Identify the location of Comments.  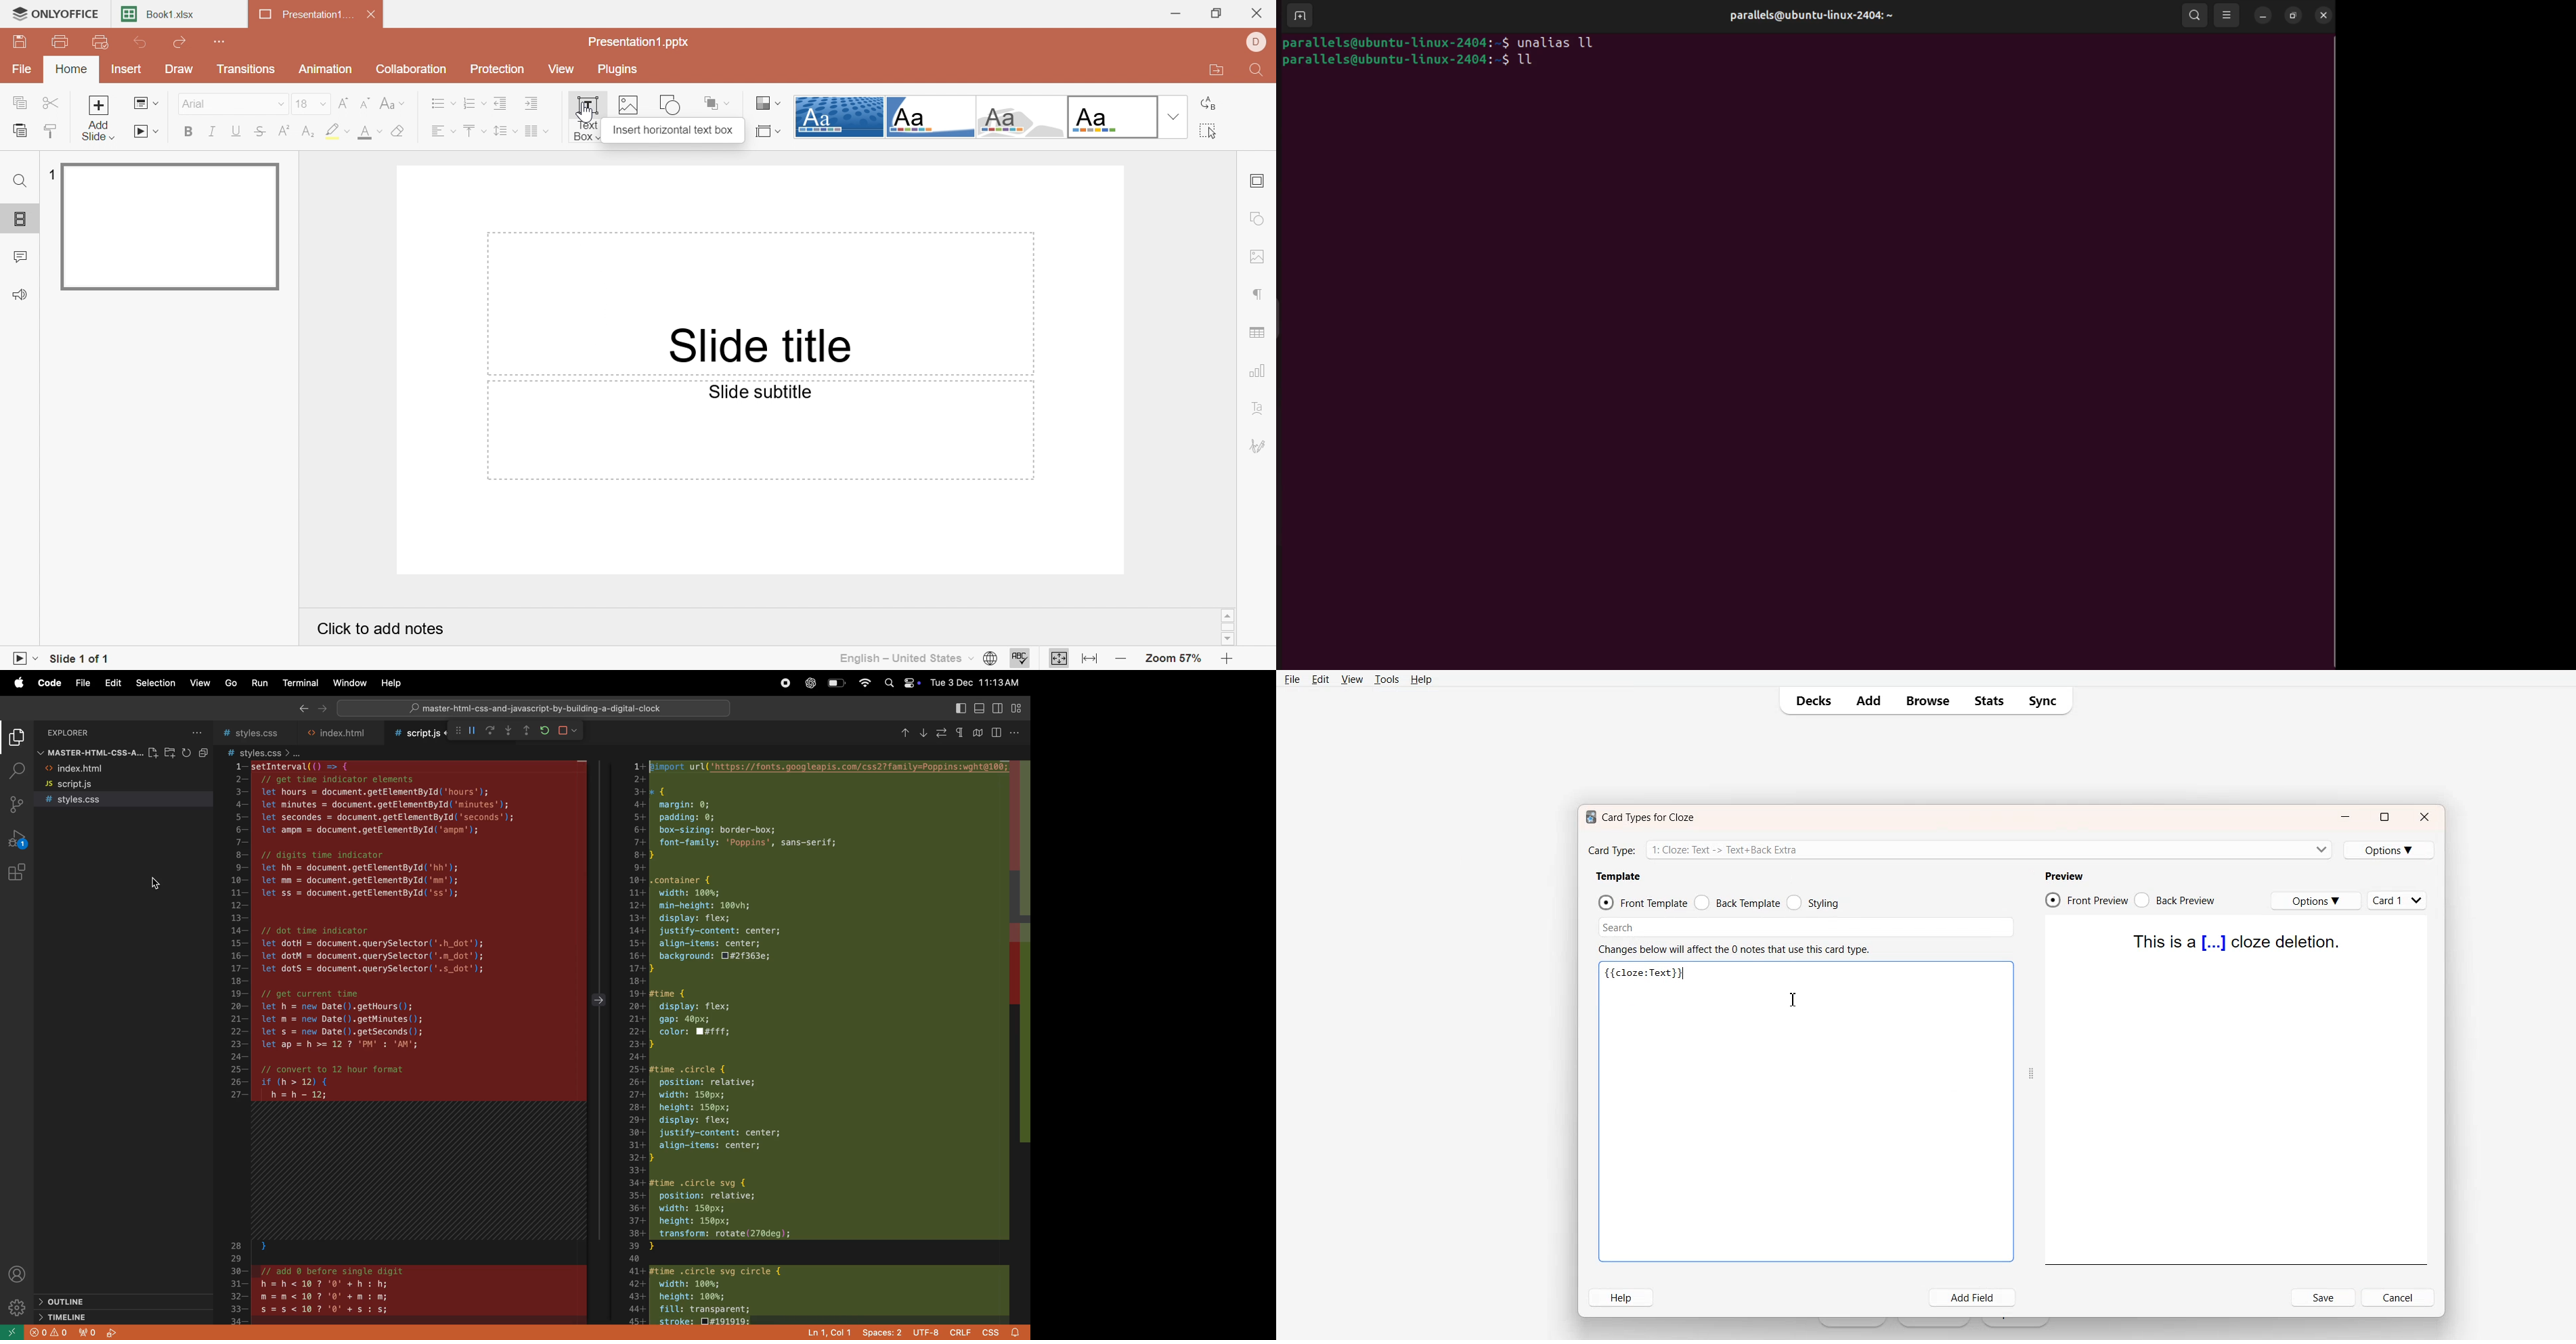
(22, 255).